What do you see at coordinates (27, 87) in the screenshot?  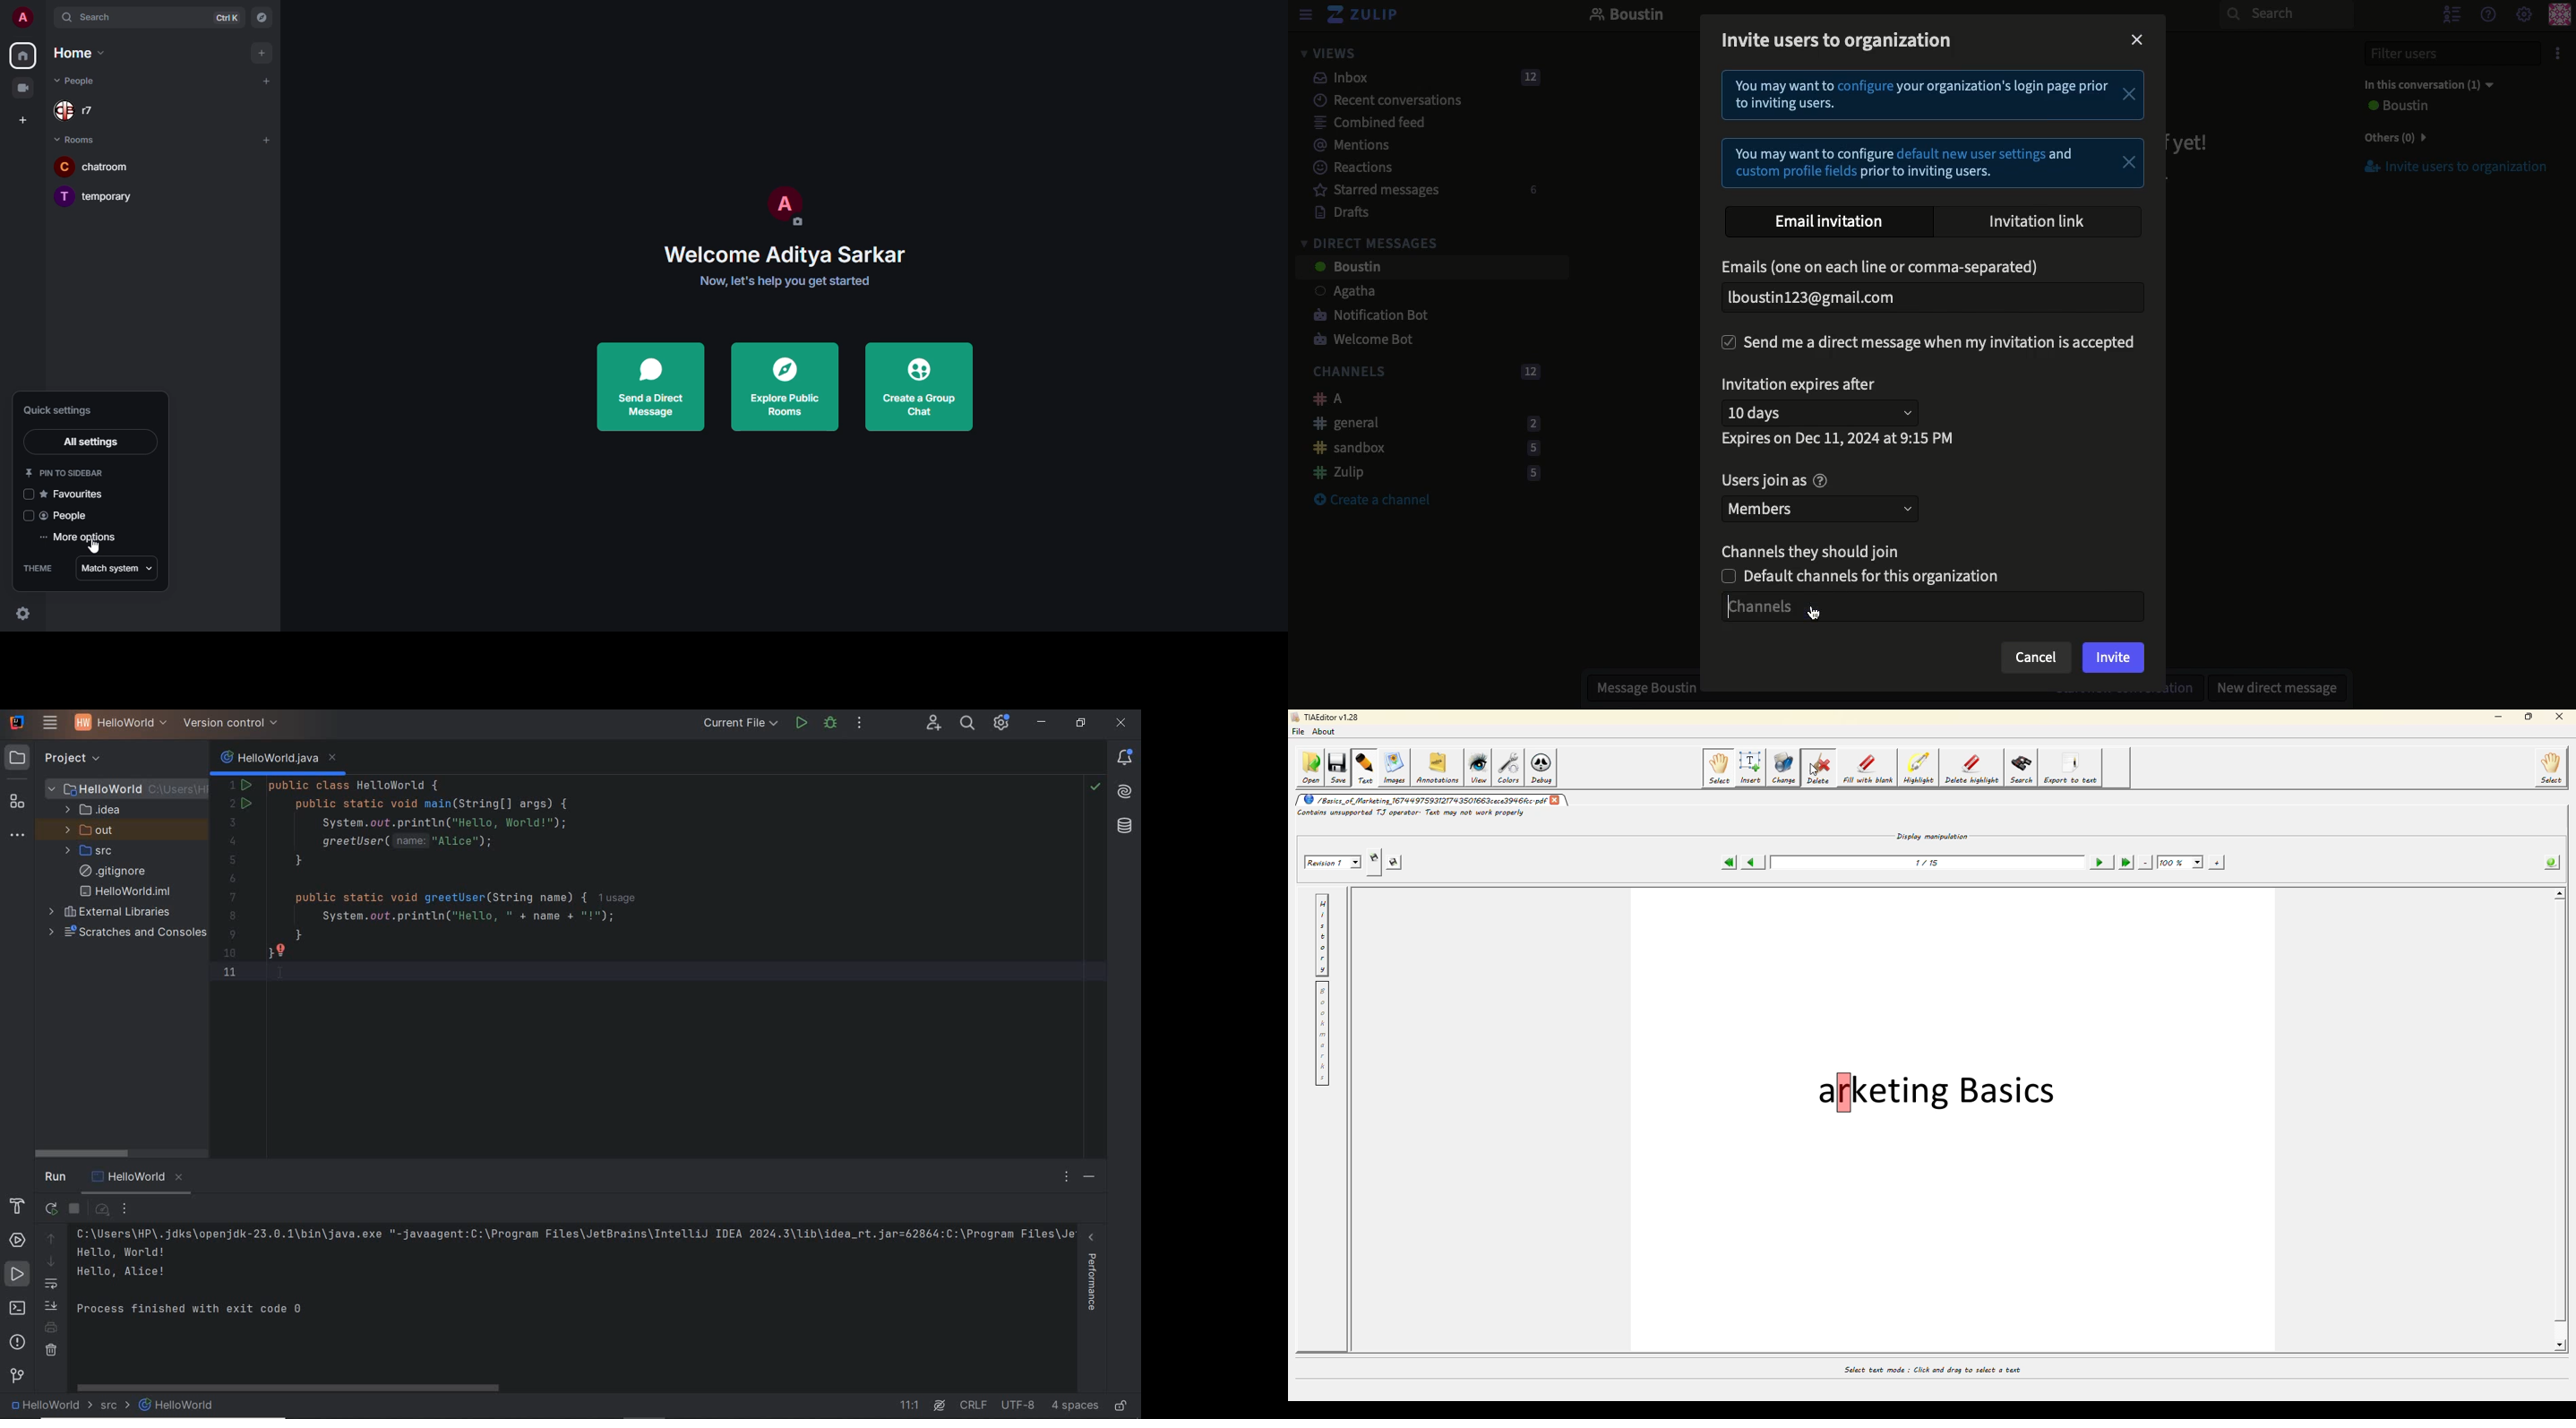 I see `video room` at bounding box center [27, 87].